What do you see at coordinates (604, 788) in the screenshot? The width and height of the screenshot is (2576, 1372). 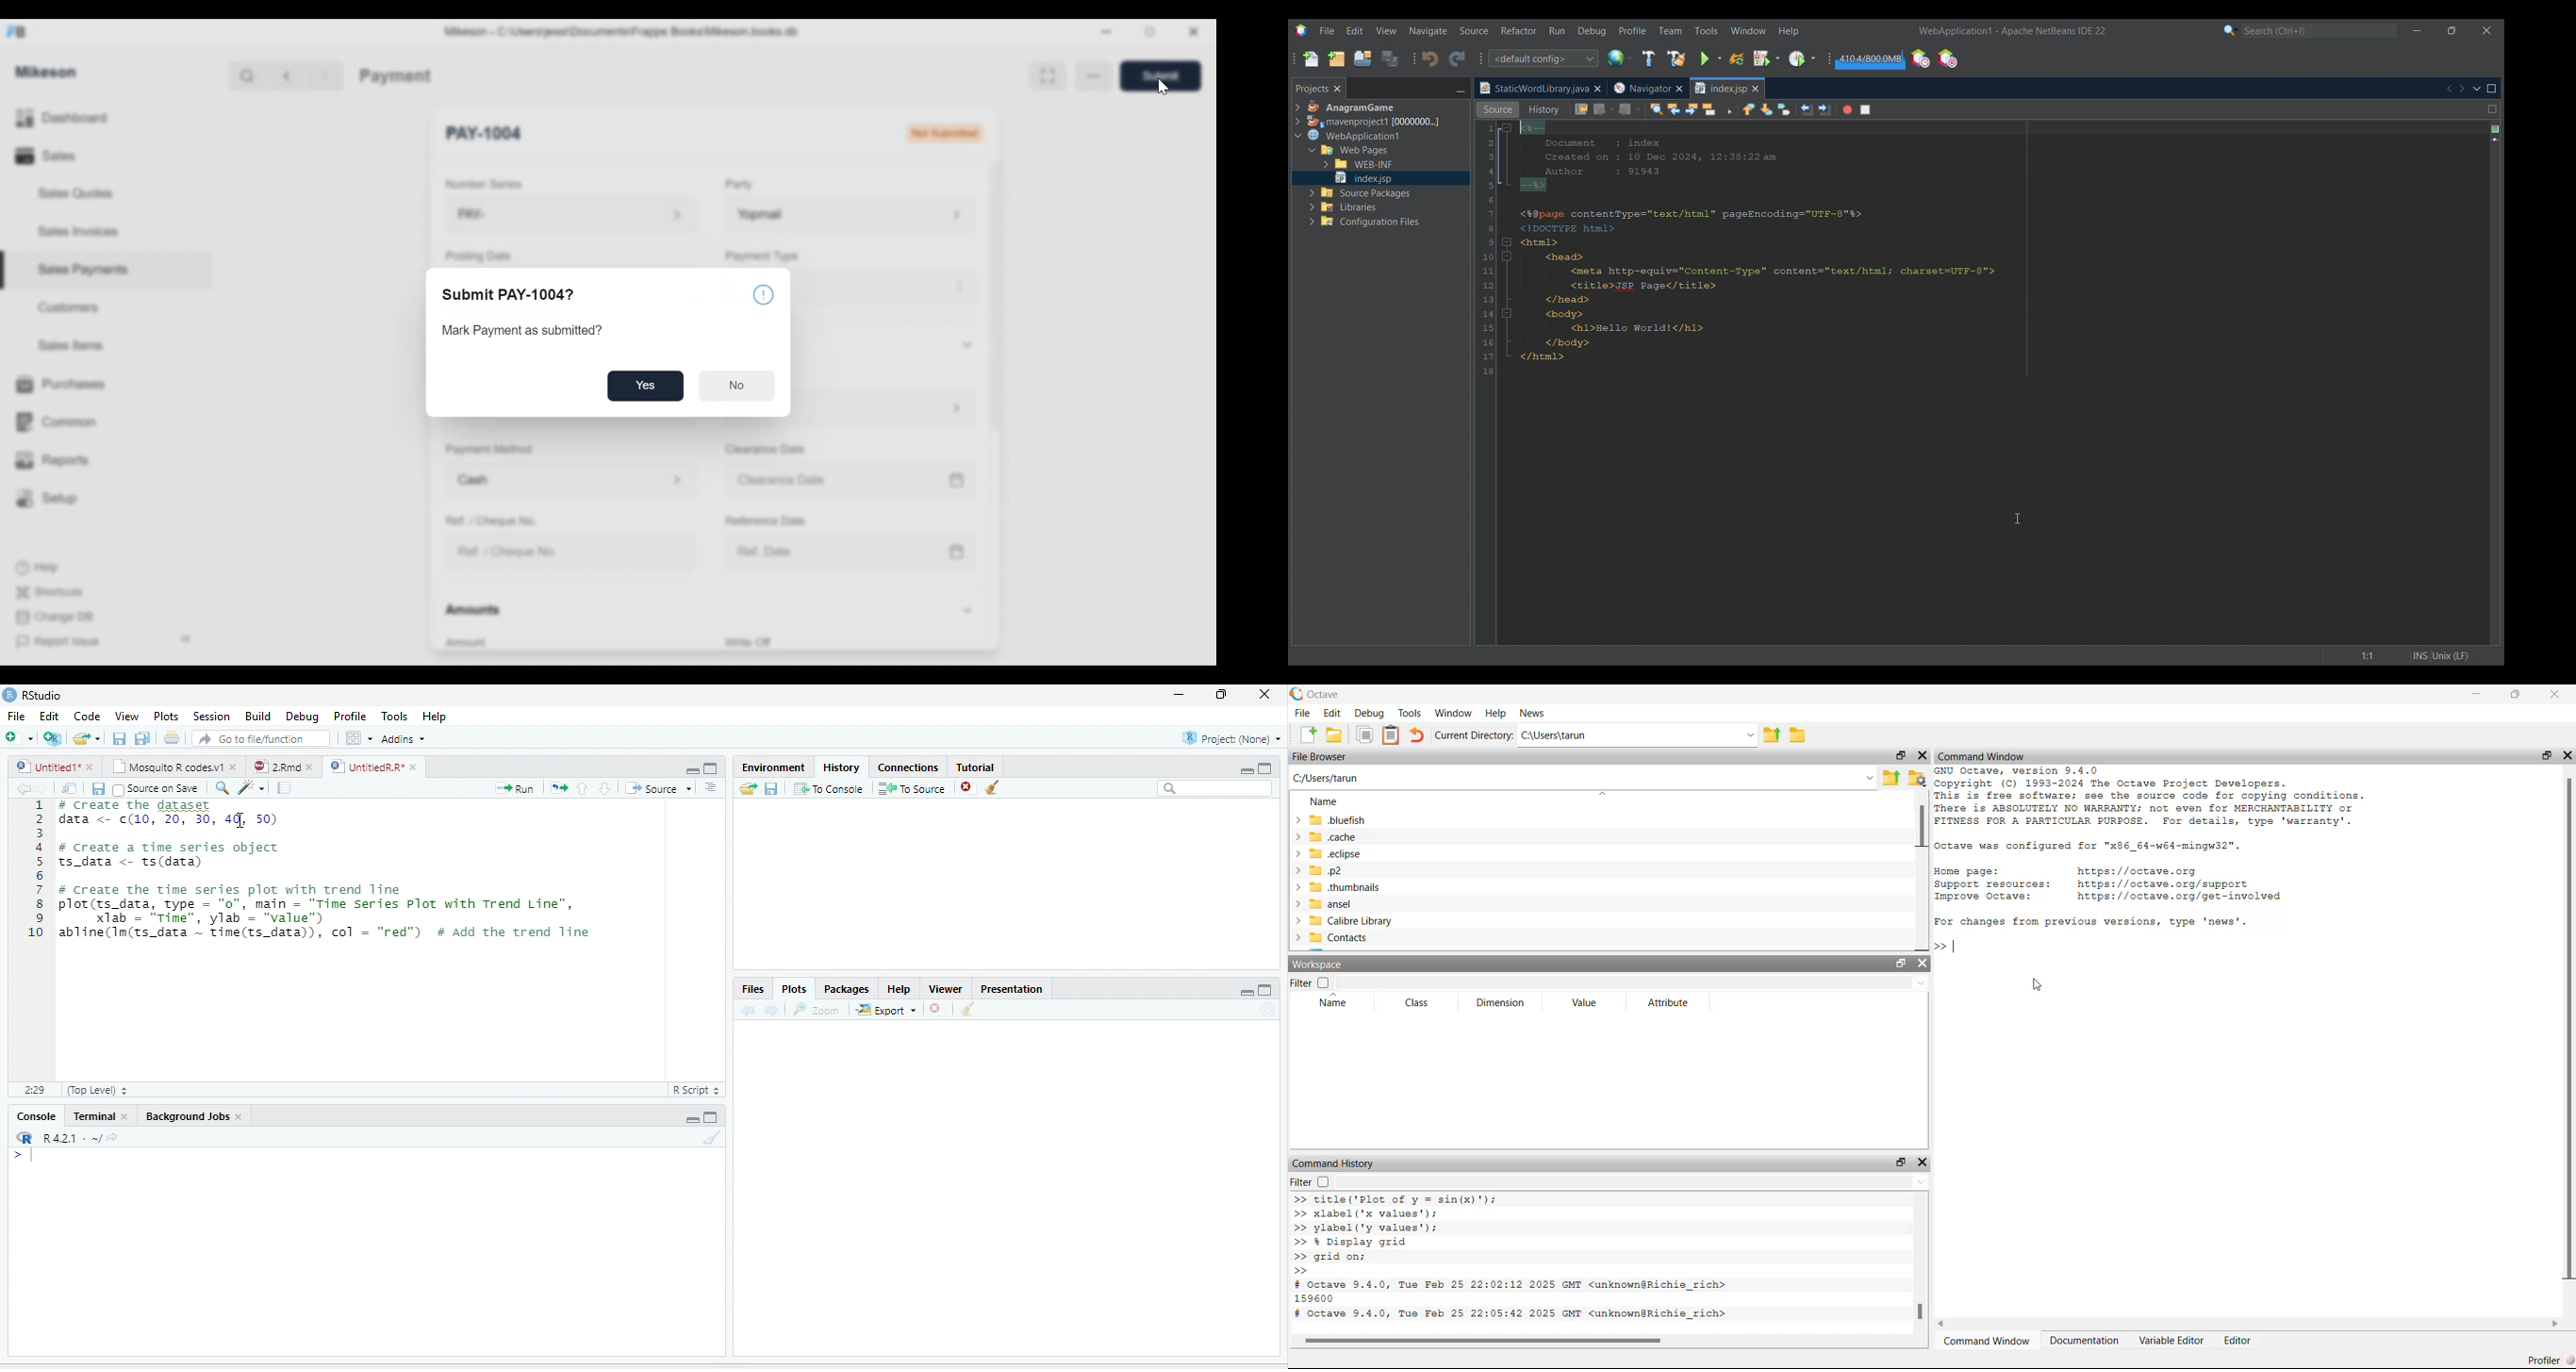 I see `Go to next section/chunk` at bounding box center [604, 788].